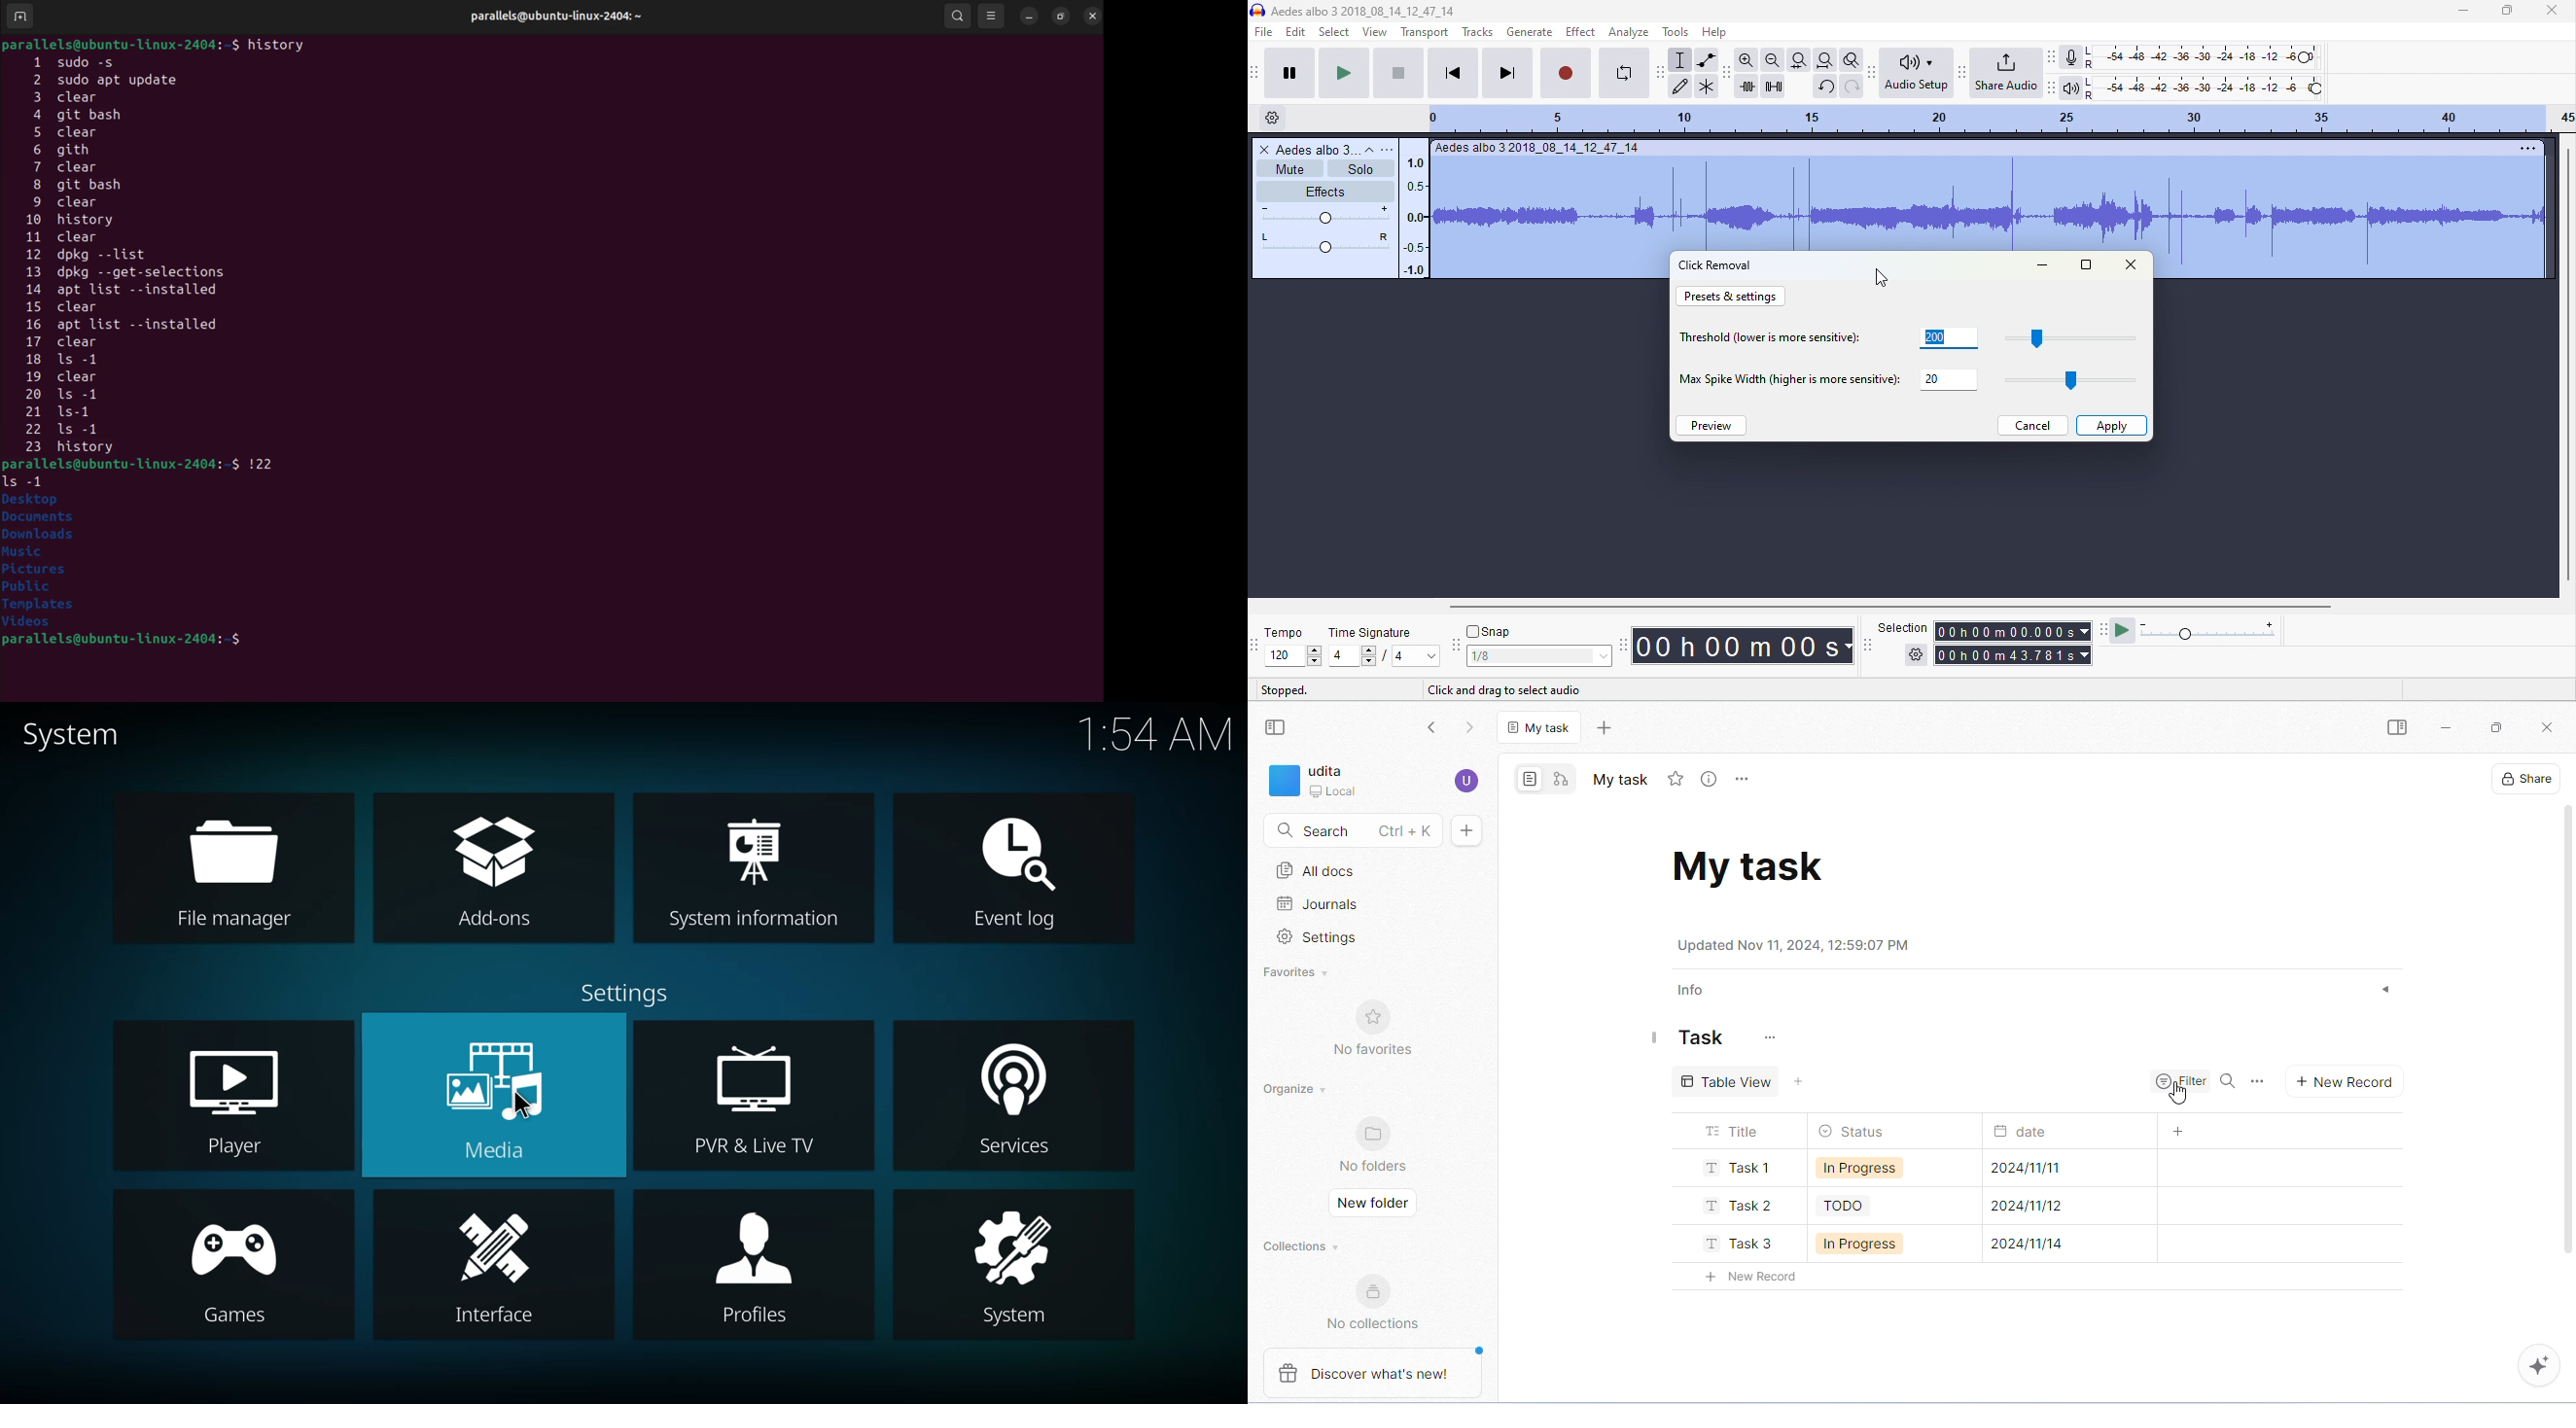 This screenshot has width=2576, height=1428. What do you see at coordinates (1707, 88) in the screenshot?
I see `multi tool` at bounding box center [1707, 88].